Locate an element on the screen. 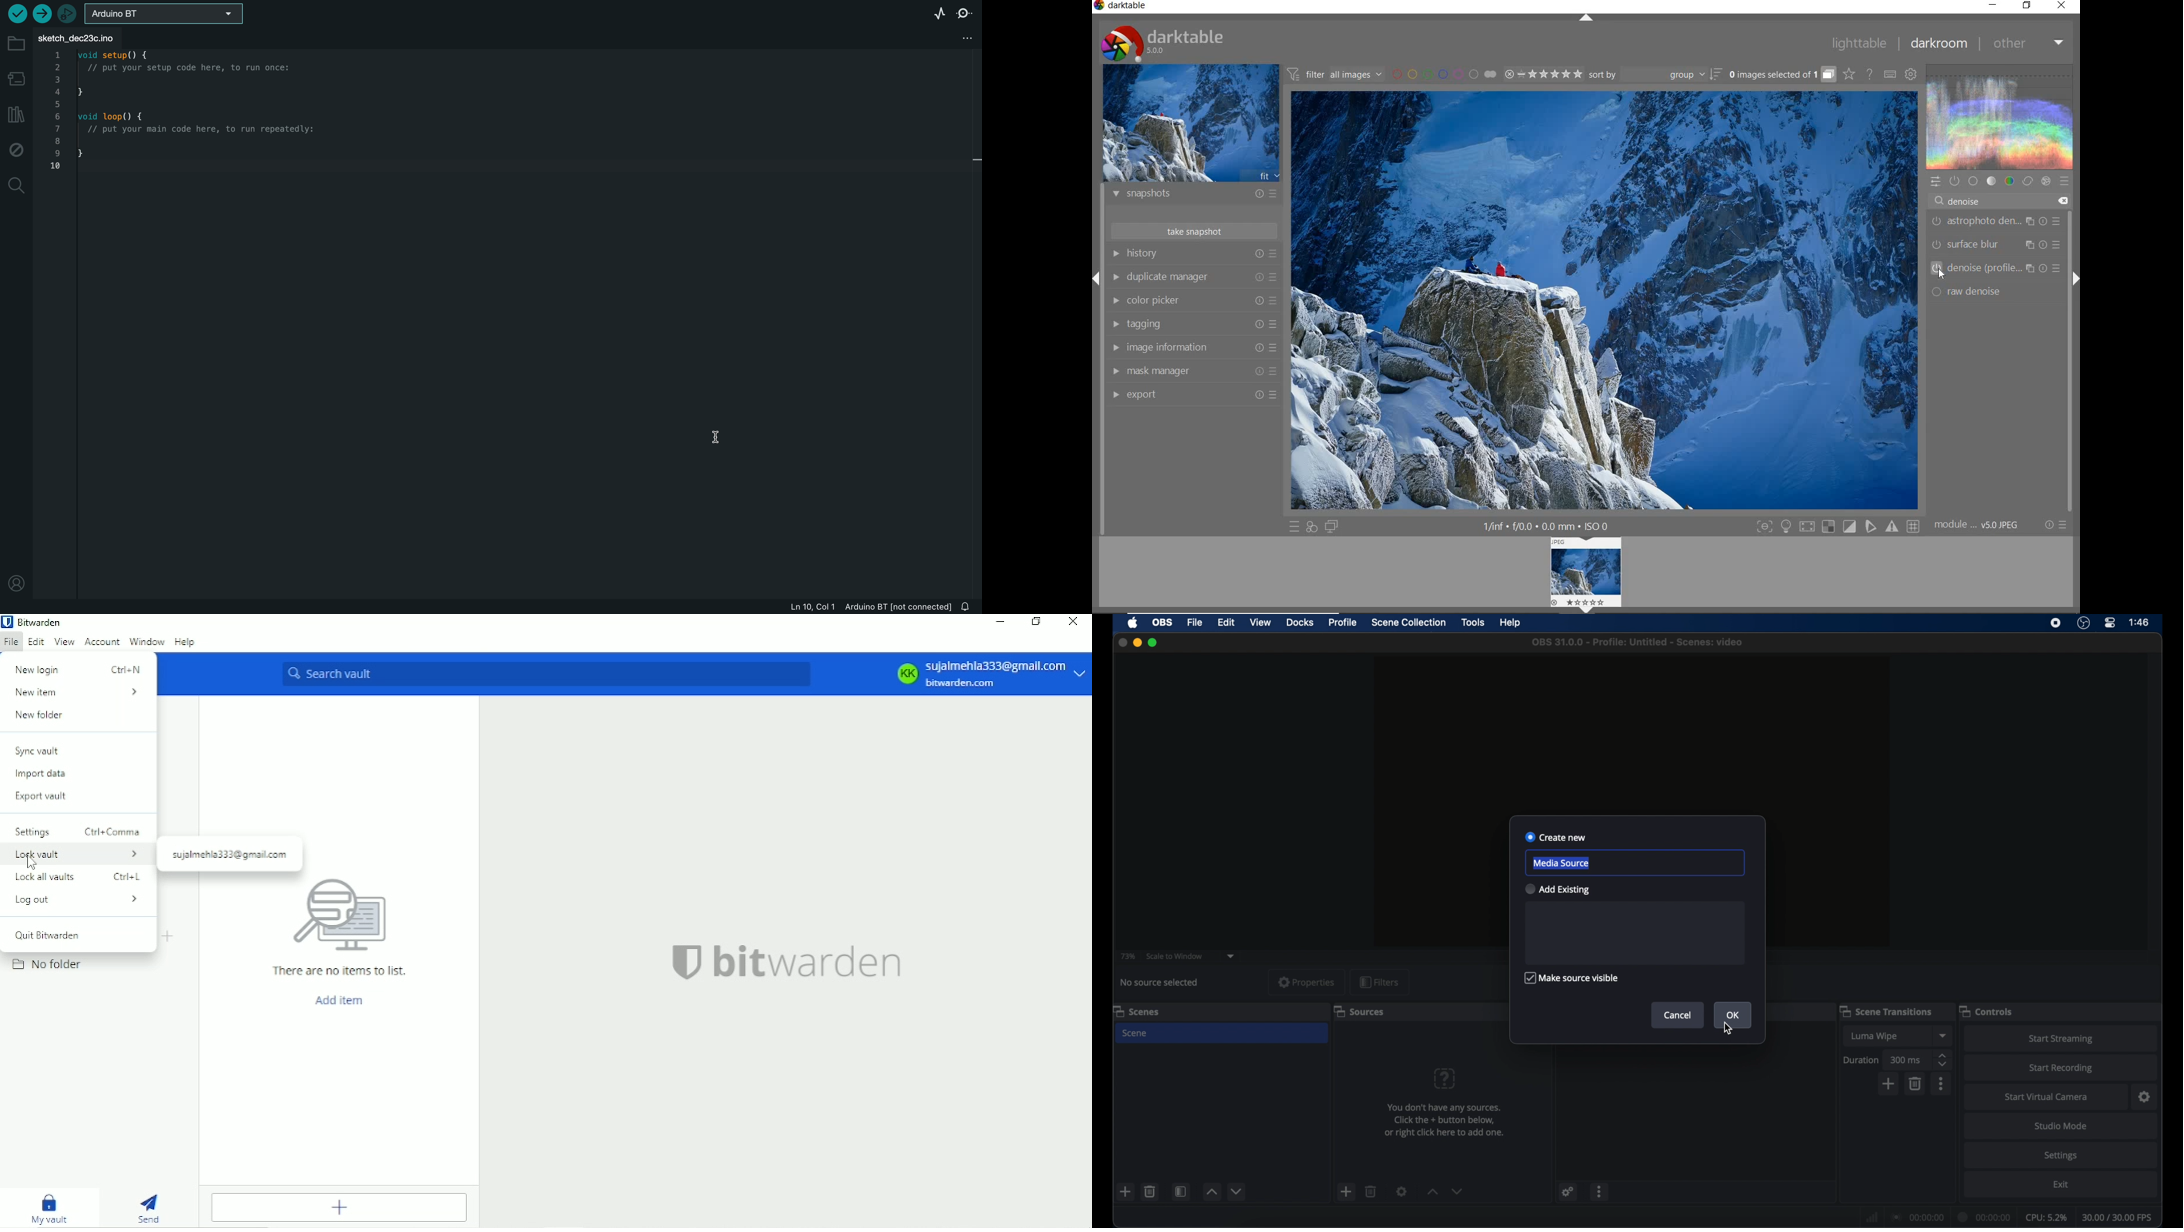 The height and width of the screenshot is (1232, 2184). add existing is located at coordinates (1557, 889).